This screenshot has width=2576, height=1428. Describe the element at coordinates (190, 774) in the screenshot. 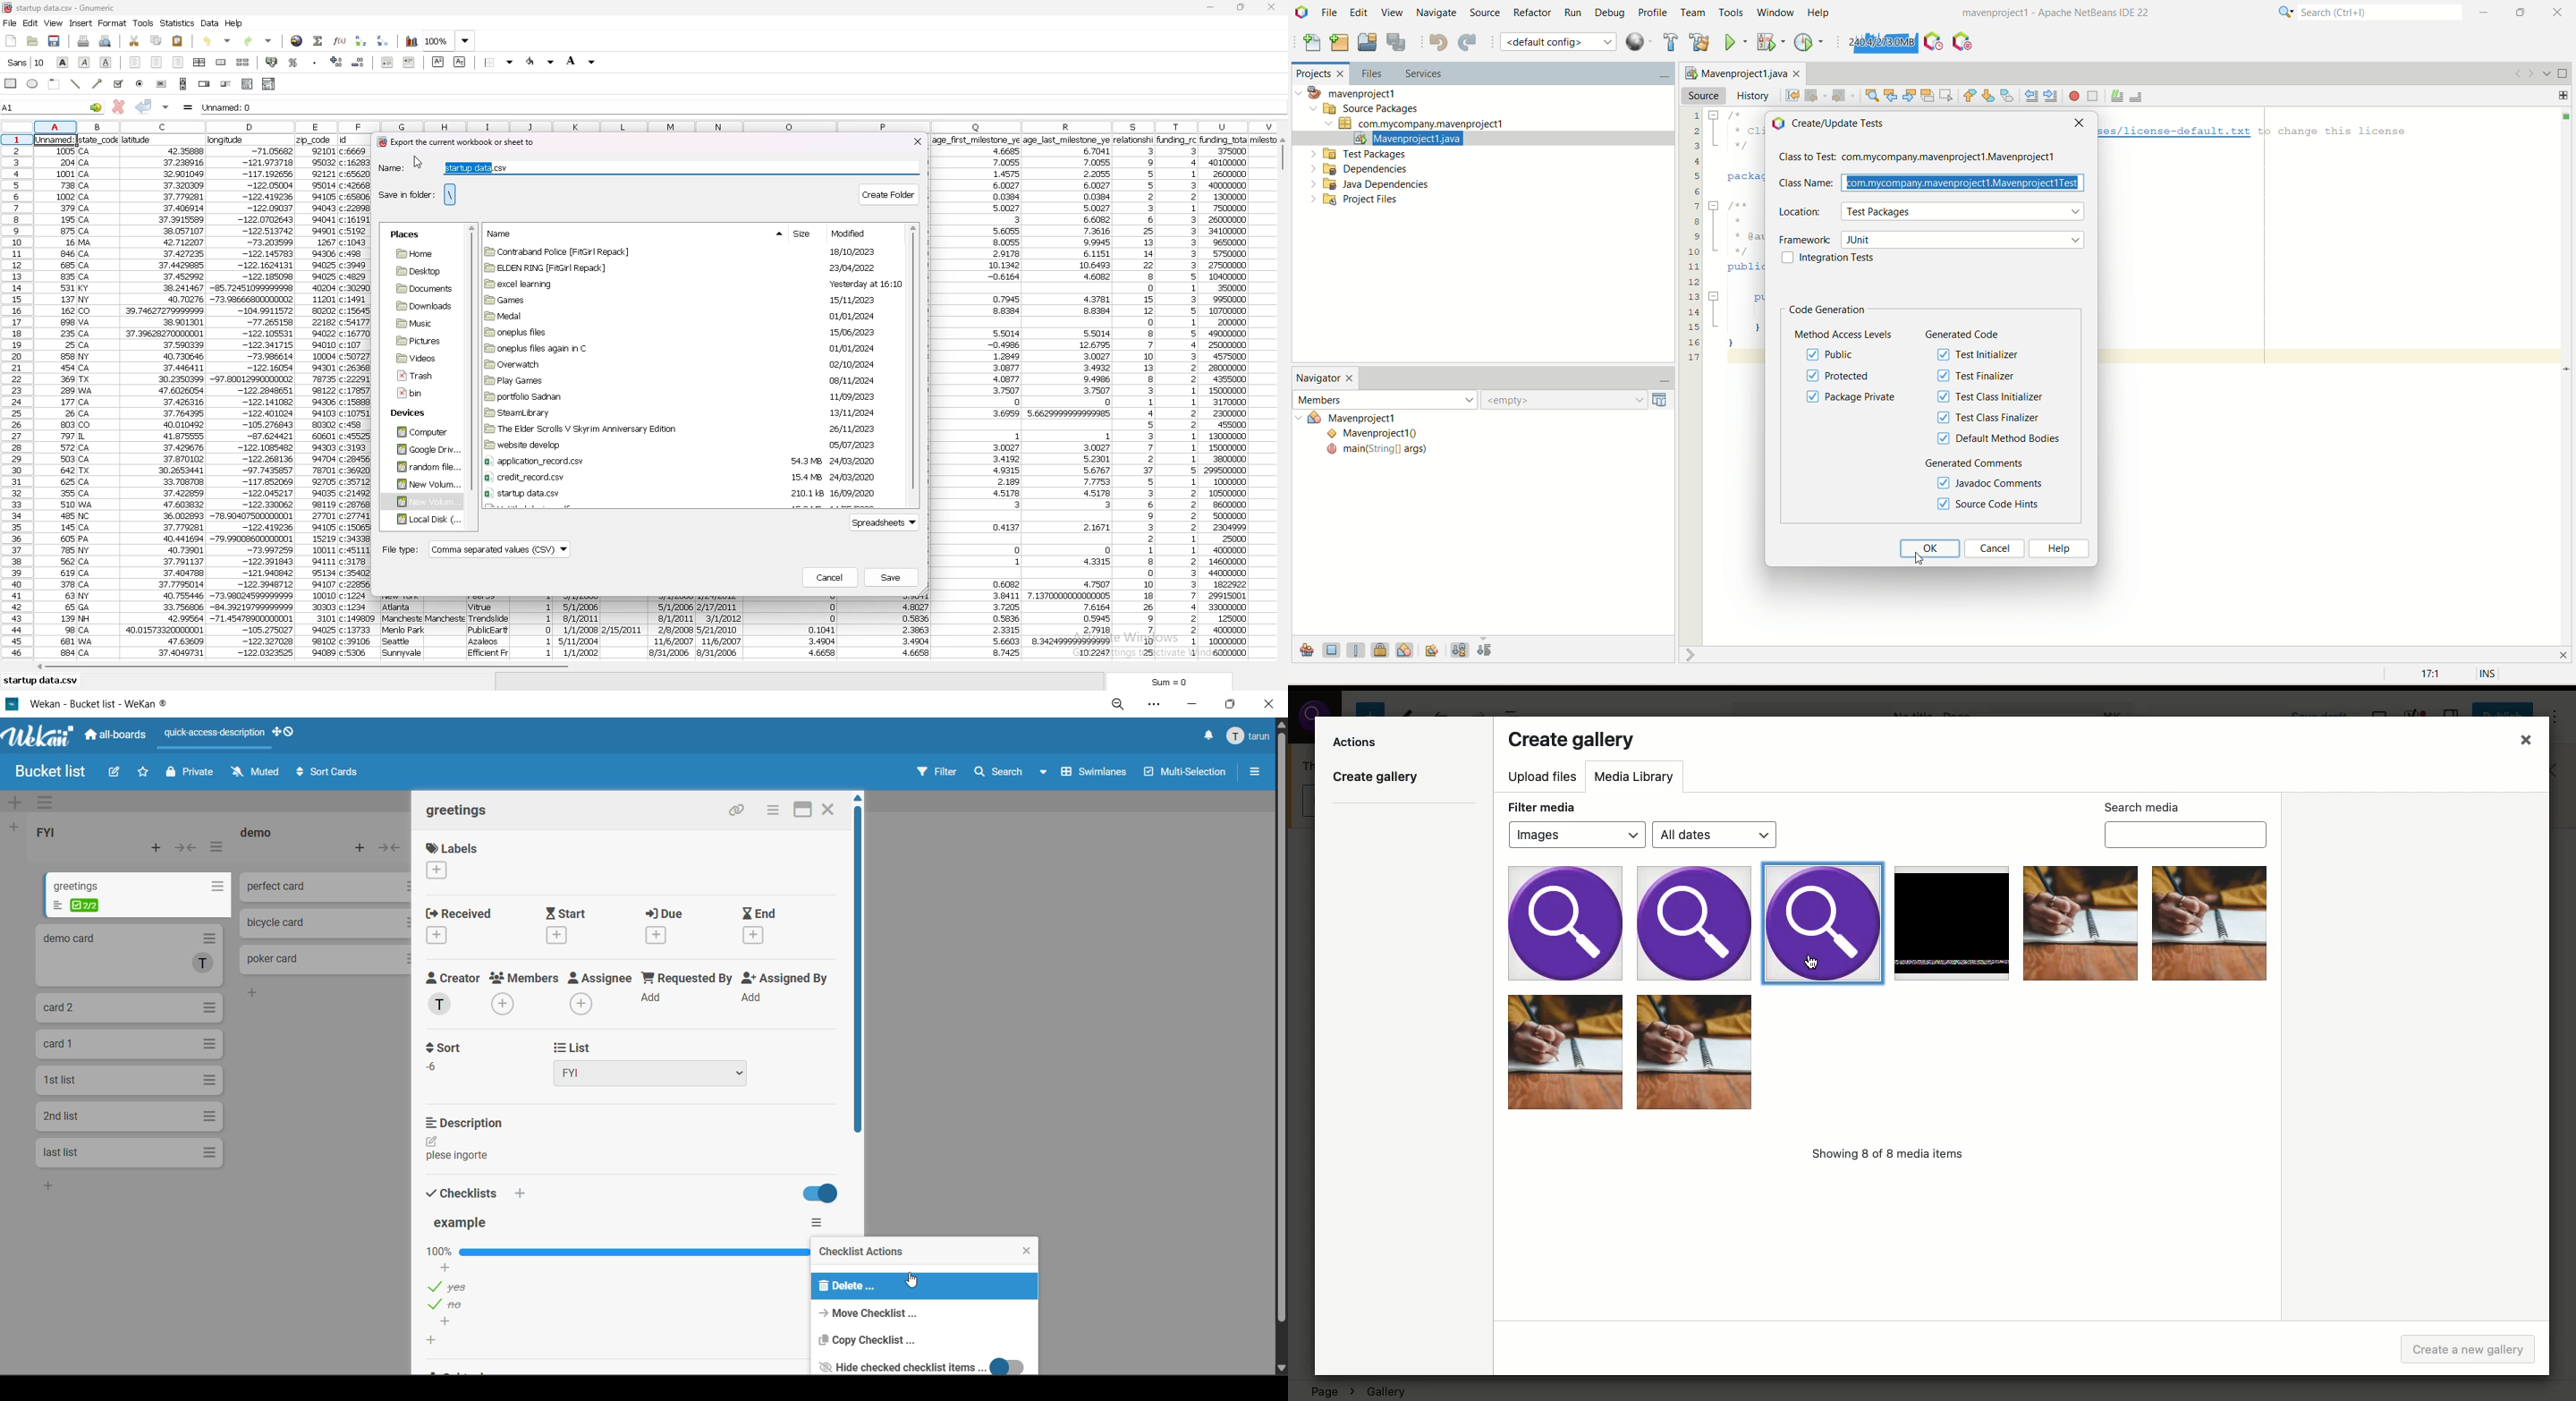

I see `private` at that location.